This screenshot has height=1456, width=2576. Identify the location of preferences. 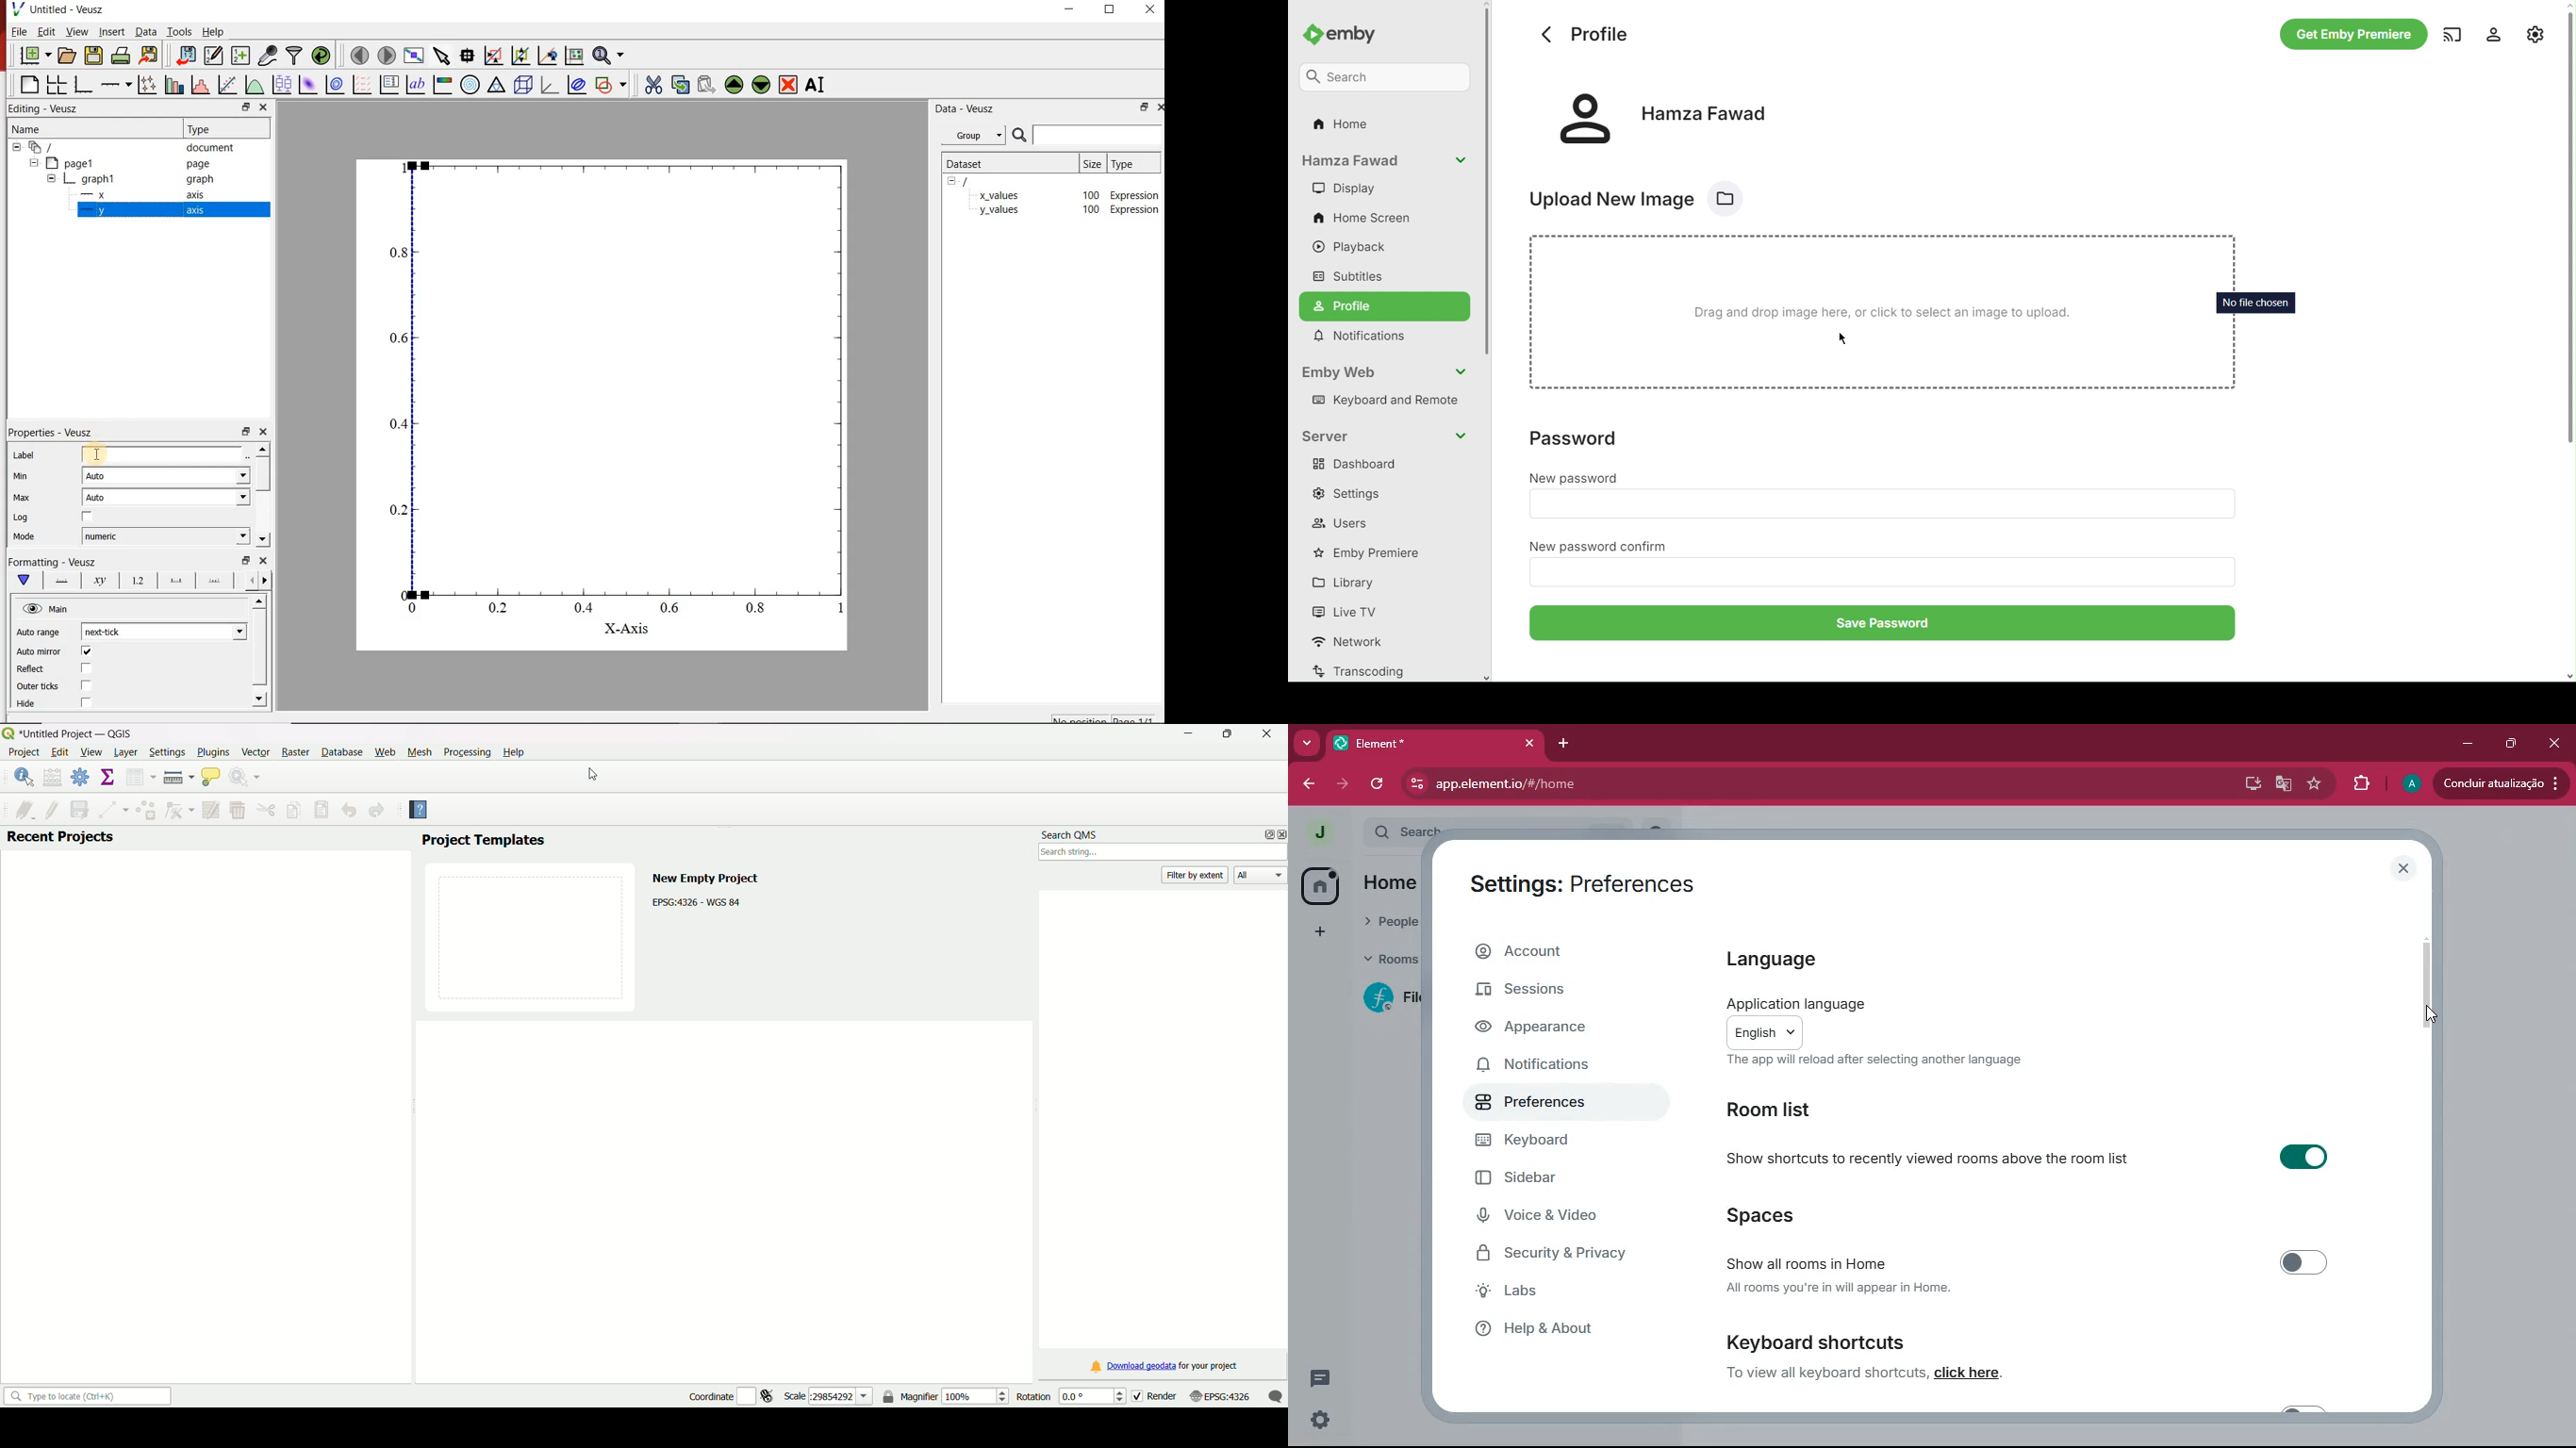
(1548, 1104).